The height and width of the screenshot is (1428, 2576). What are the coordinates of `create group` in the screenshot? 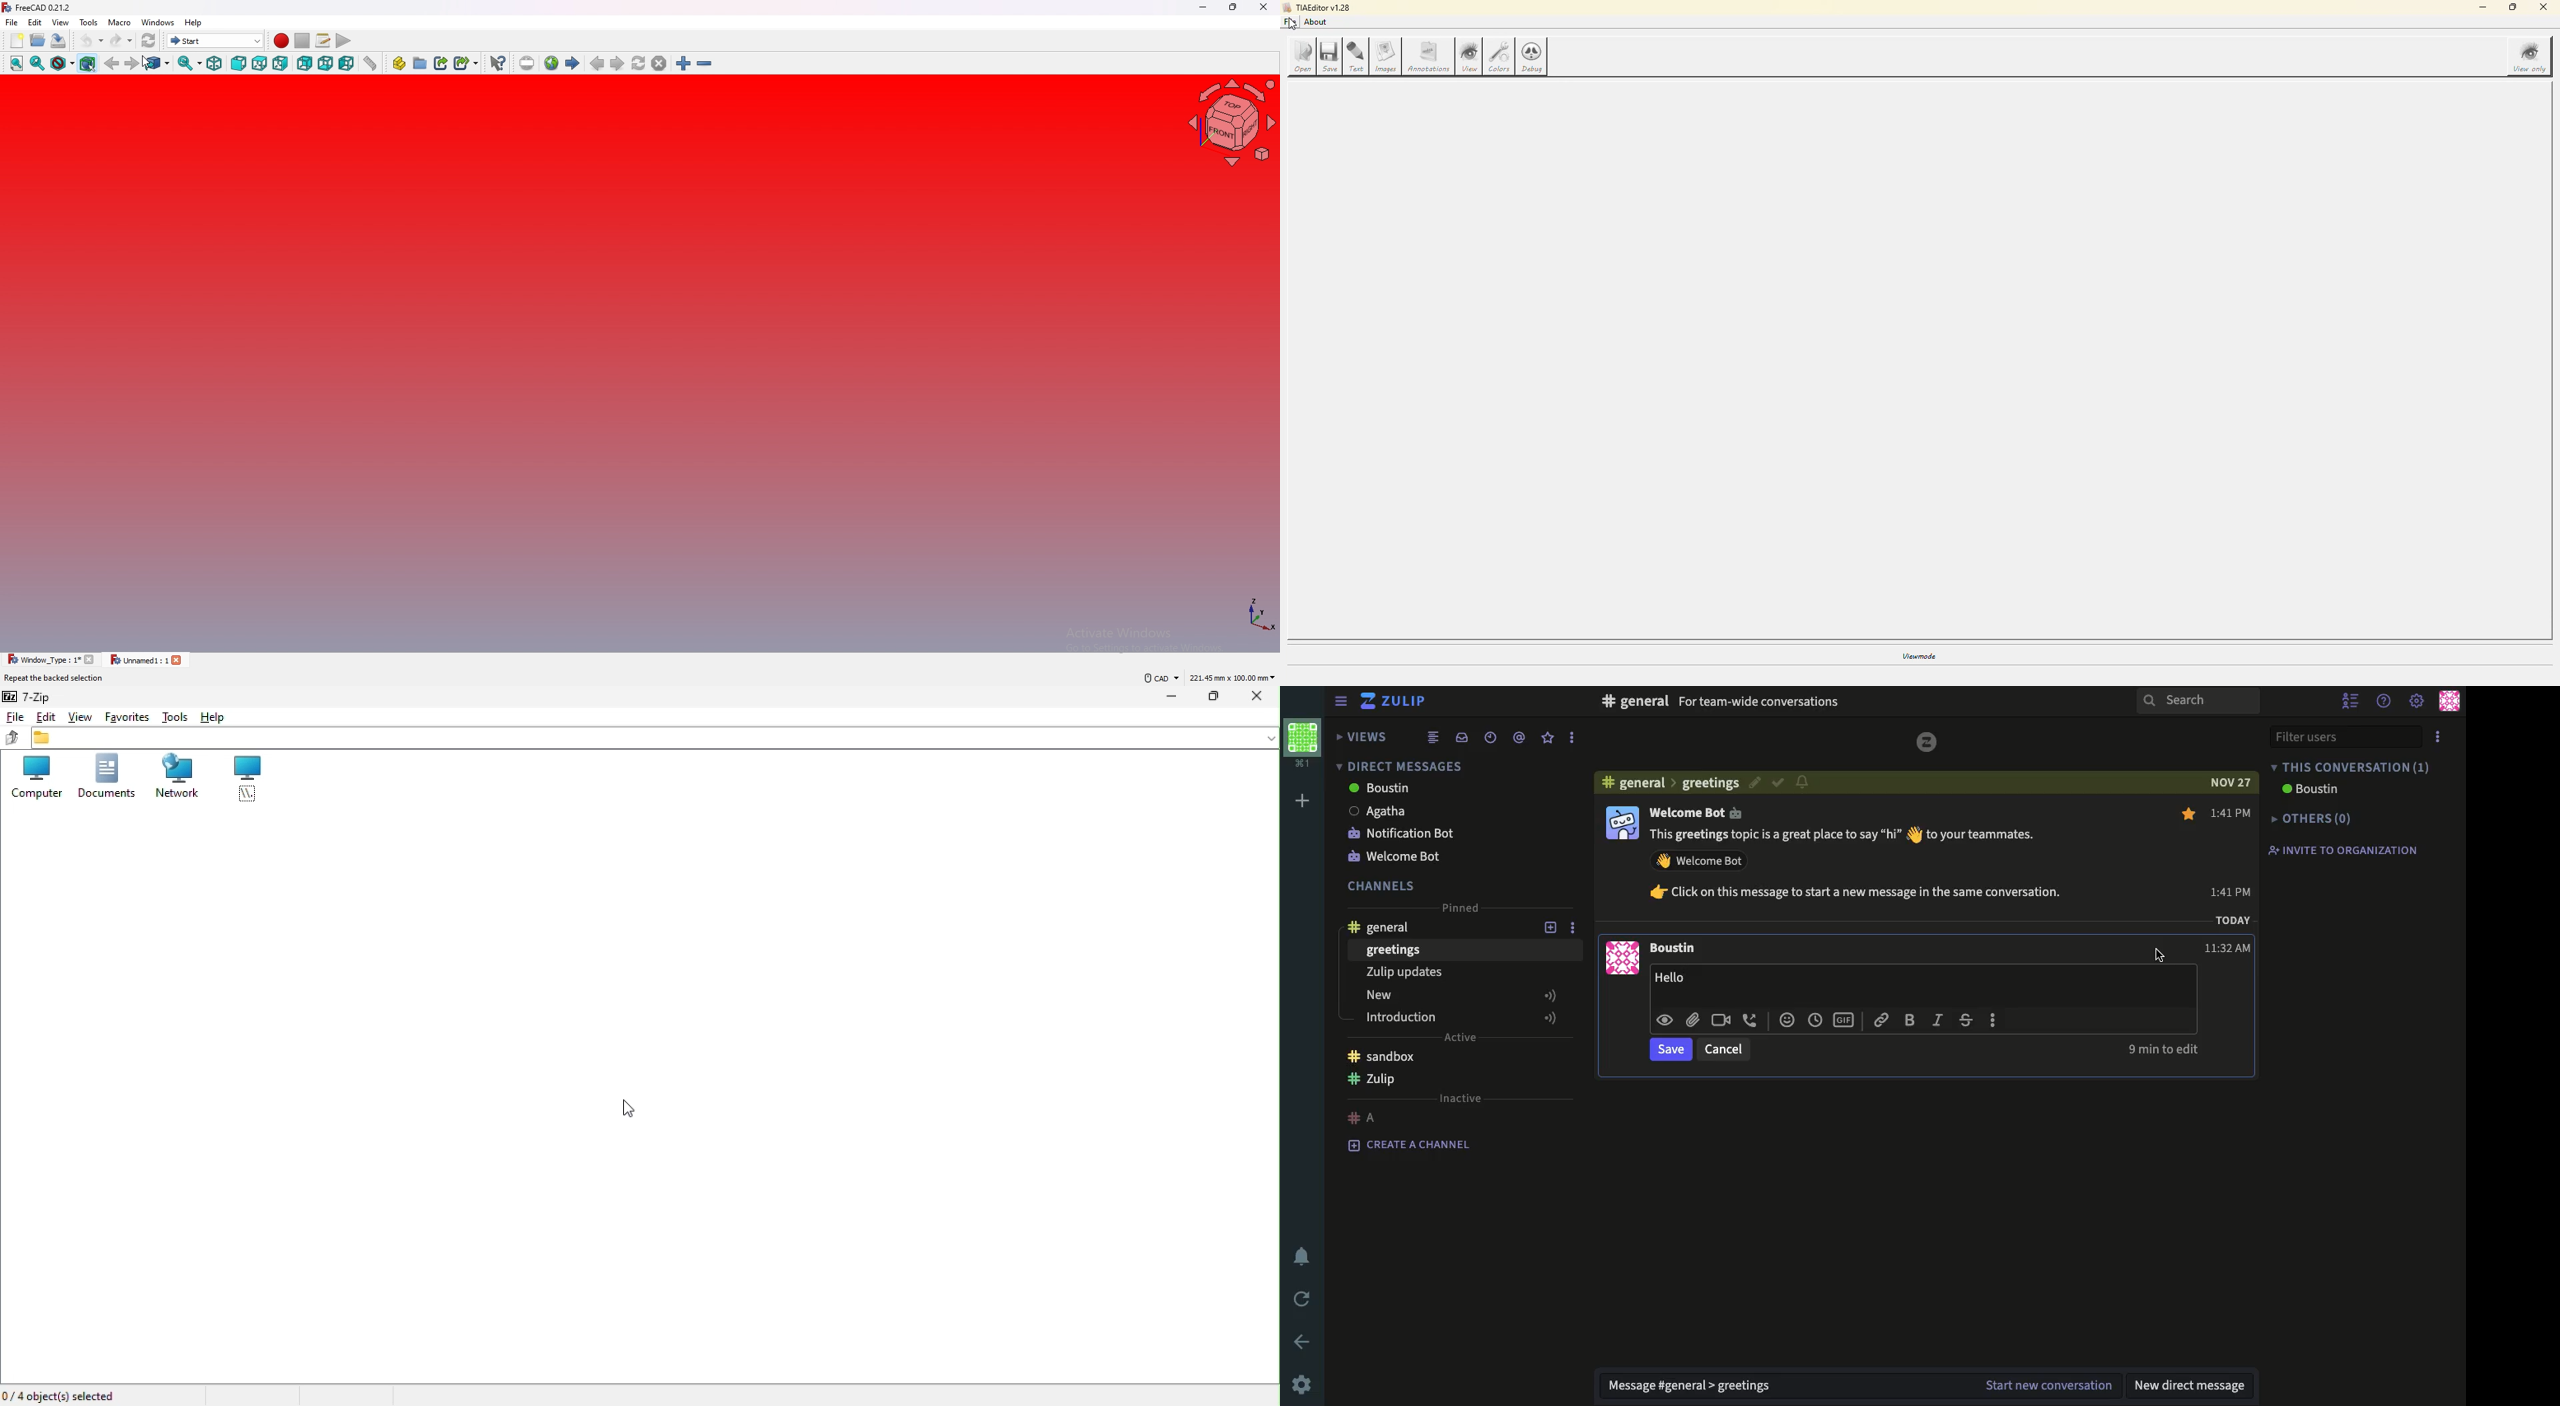 It's located at (421, 63).